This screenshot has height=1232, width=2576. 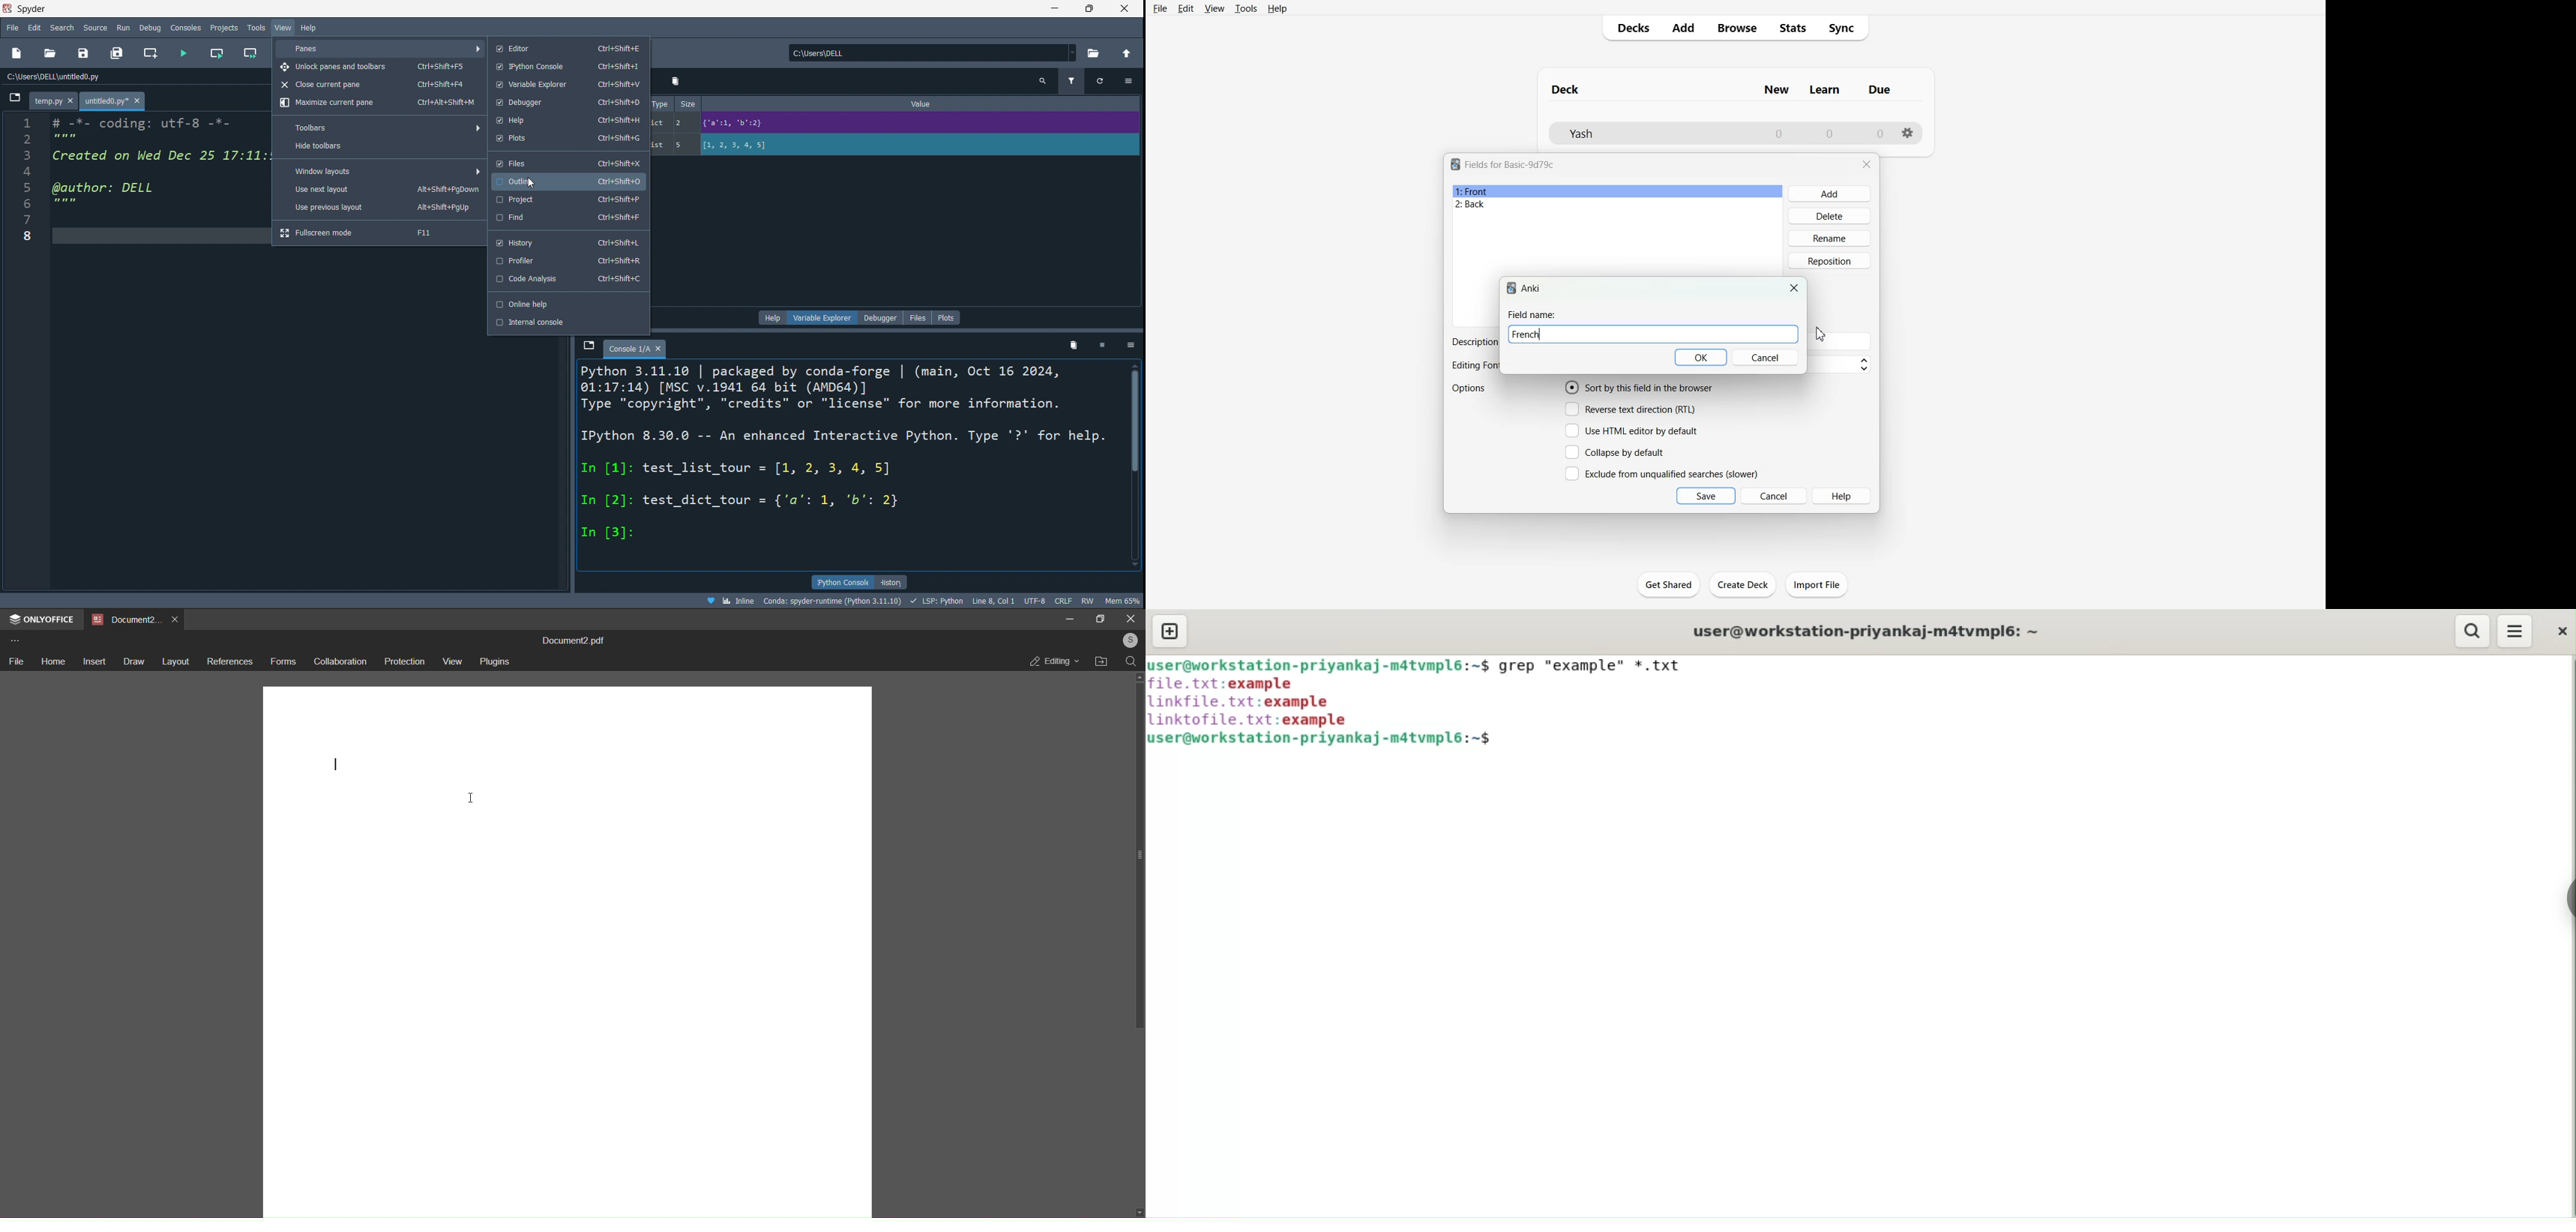 What do you see at coordinates (497, 660) in the screenshot?
I see `plugins` at bounding box center [497, 660].